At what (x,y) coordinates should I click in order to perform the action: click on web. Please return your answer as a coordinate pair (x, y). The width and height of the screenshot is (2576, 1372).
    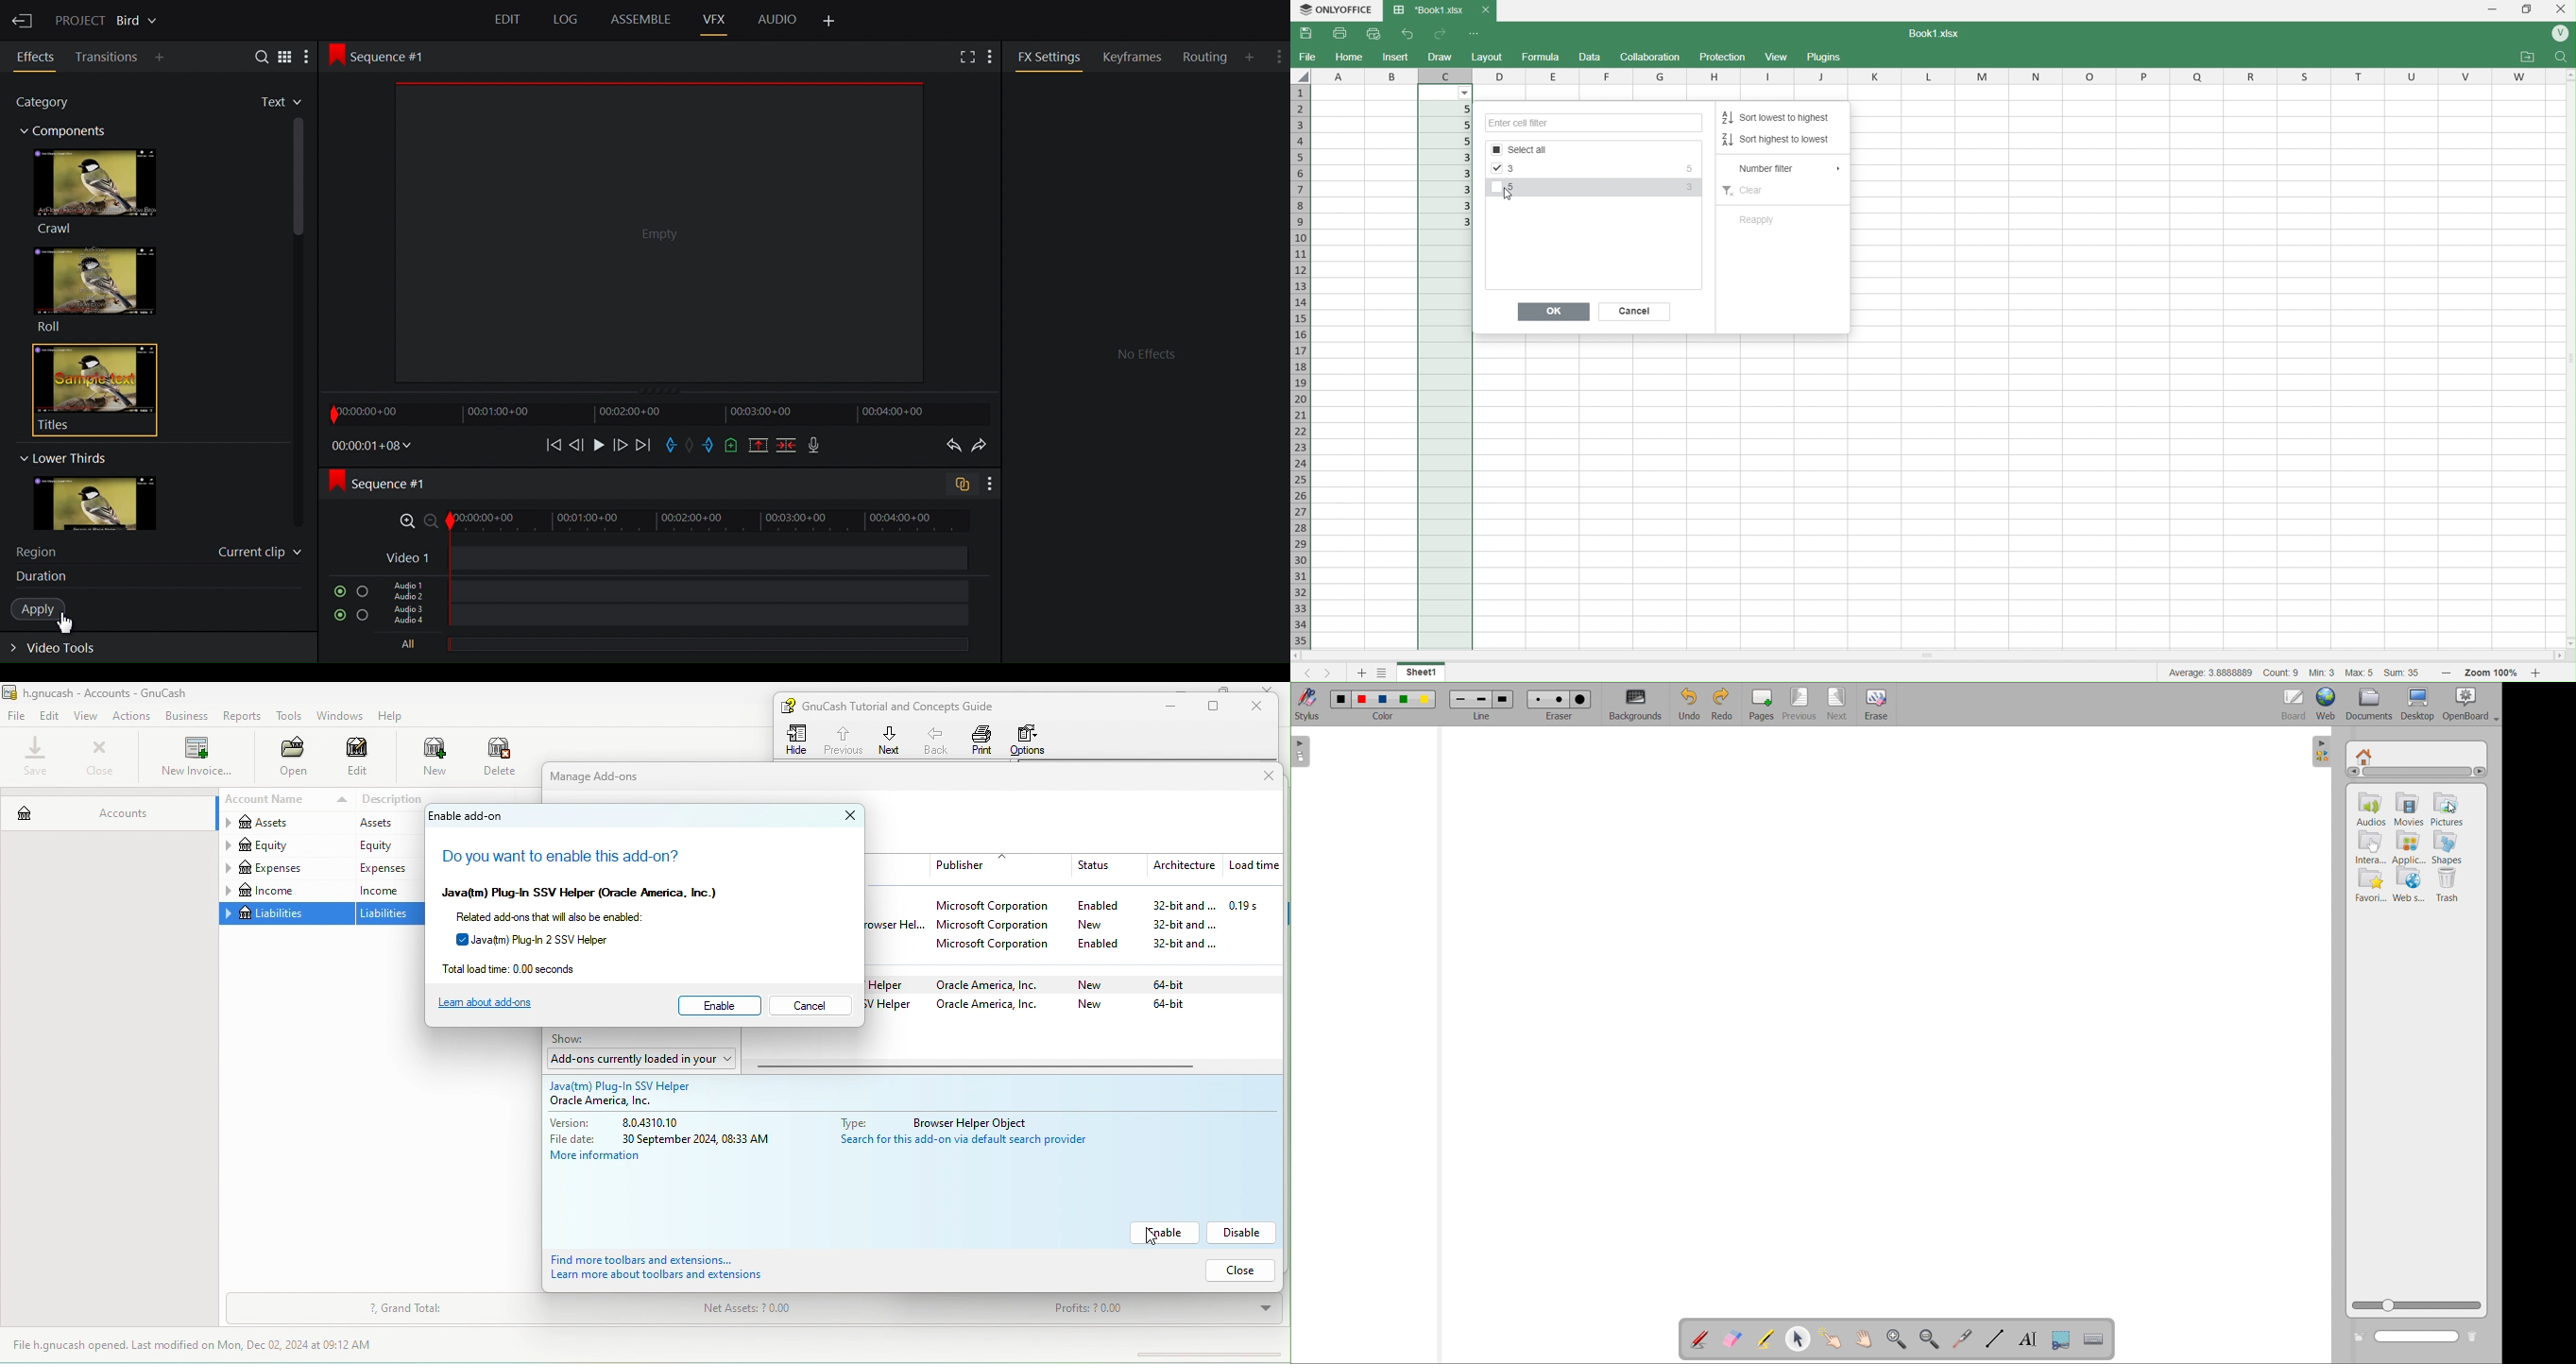
    Looking at the image, I should click on (2327, 704).